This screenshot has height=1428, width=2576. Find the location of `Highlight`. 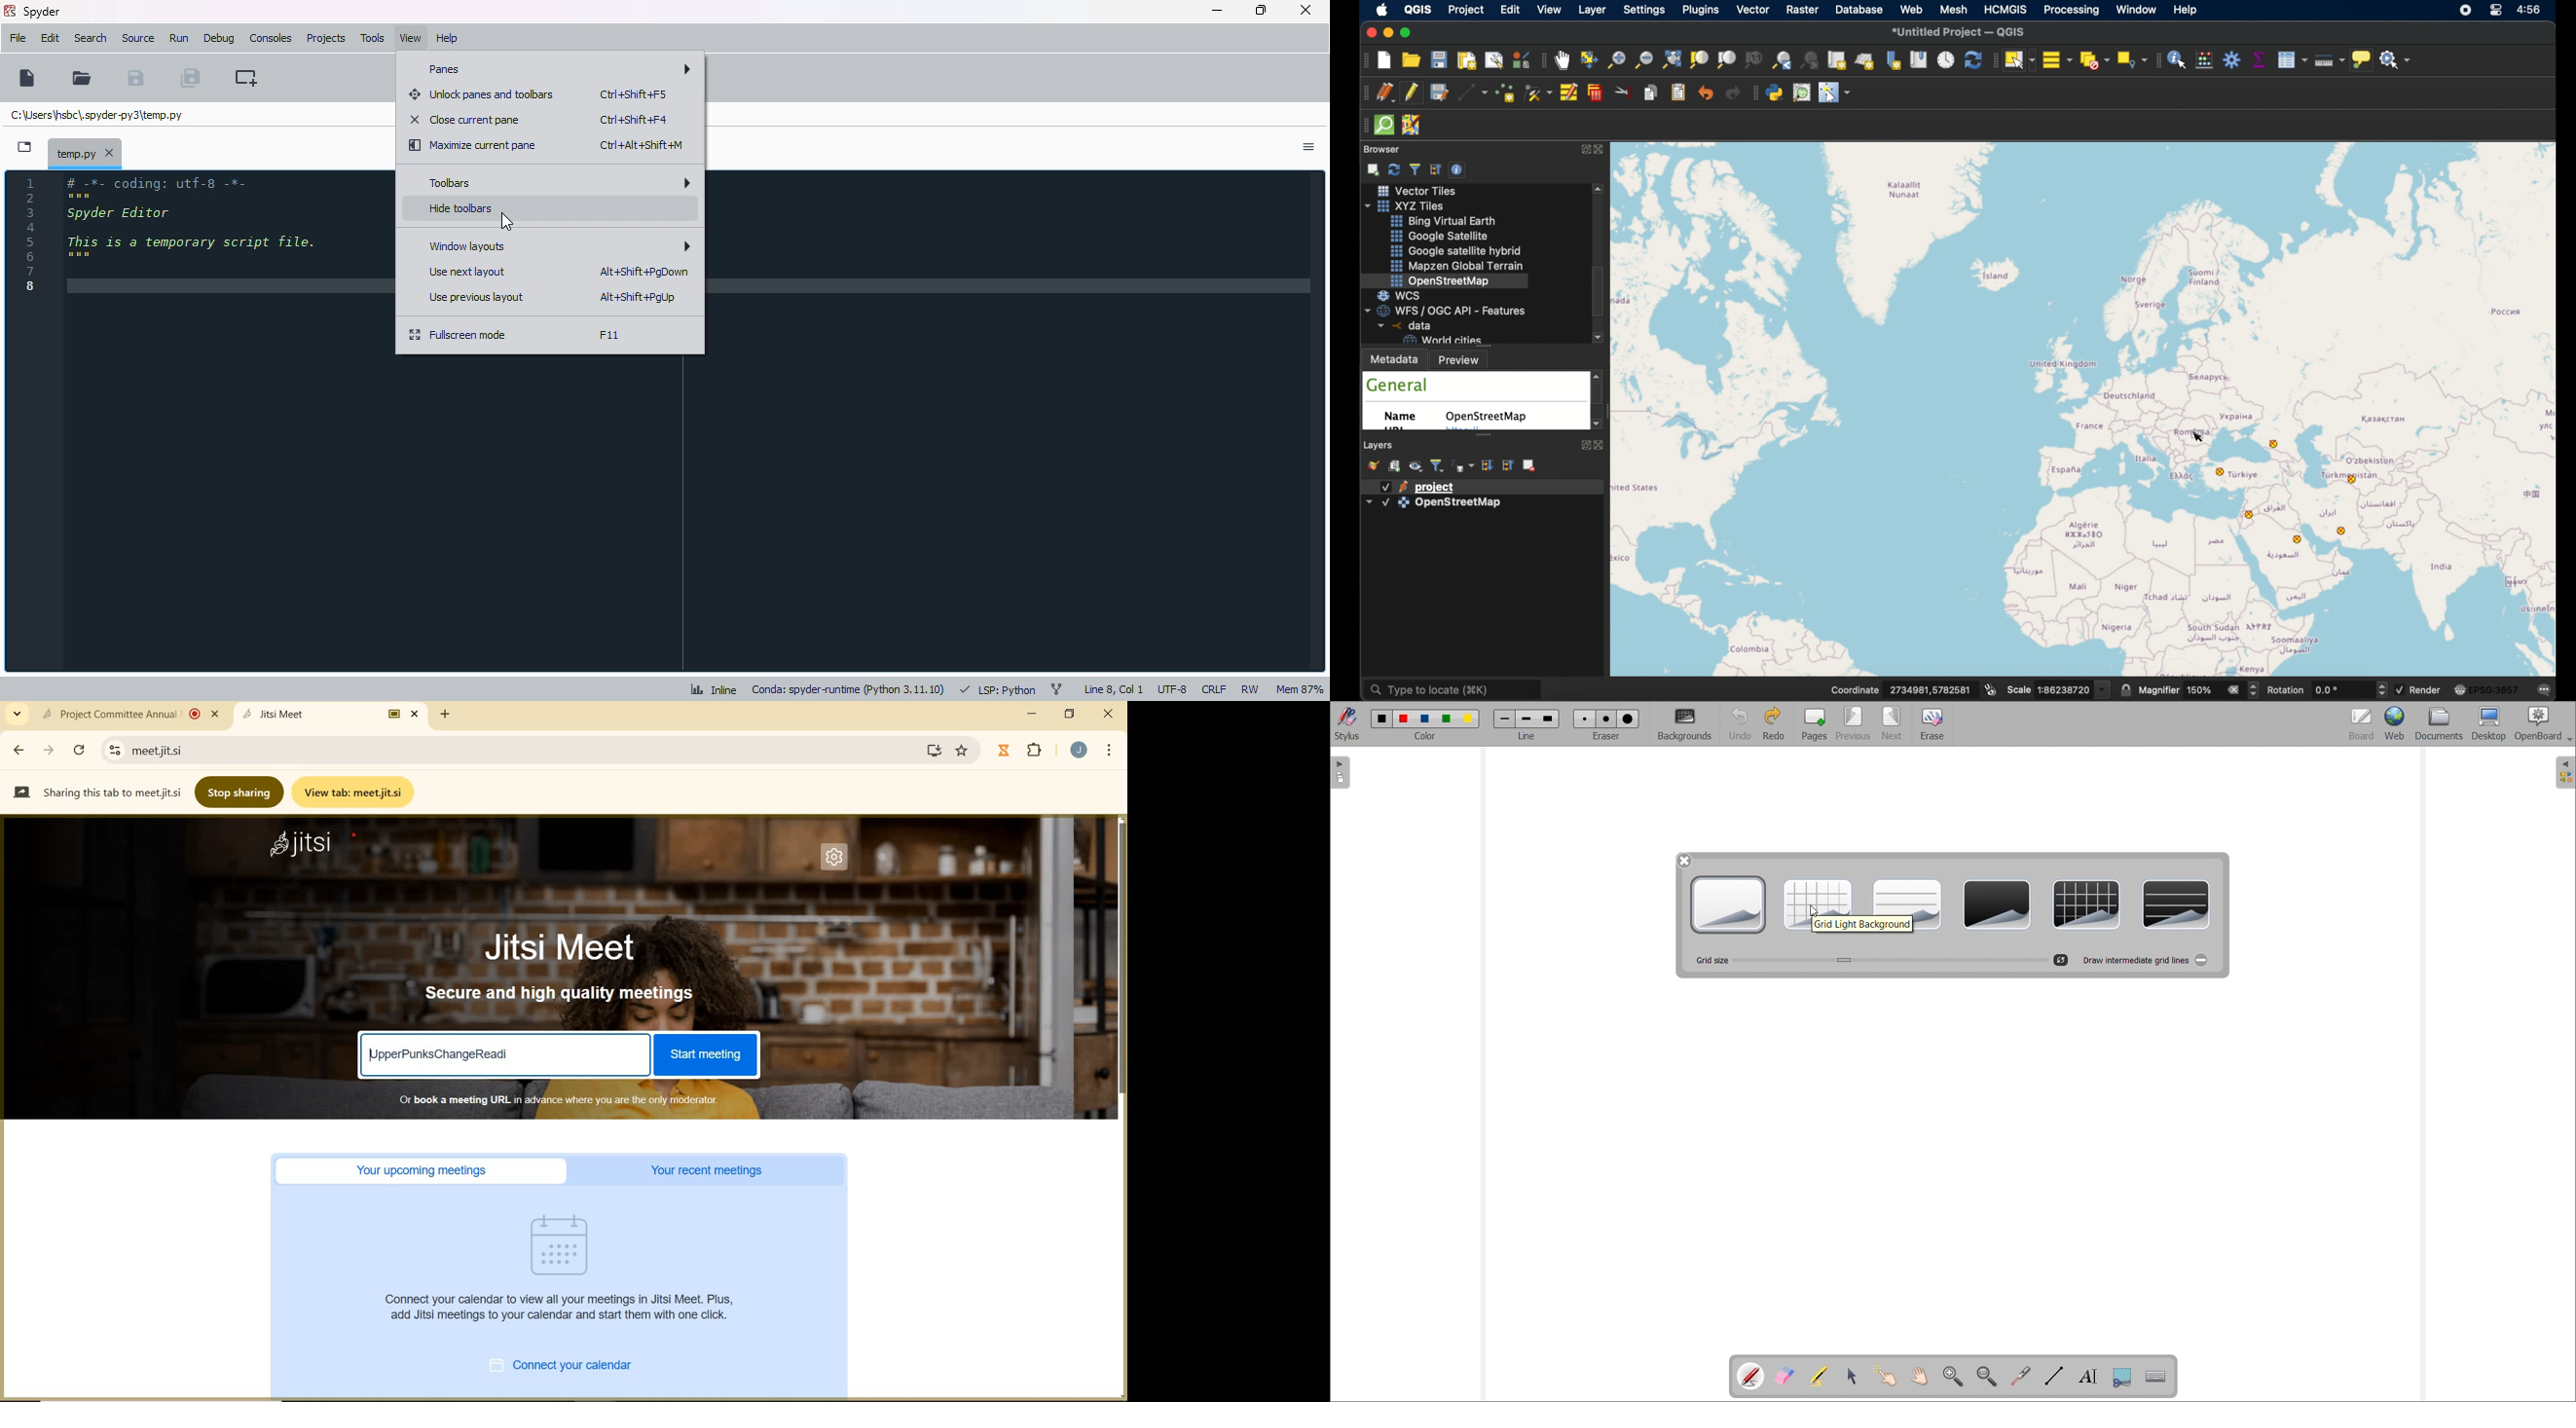

Highlight is located at coordinates (1817, 1376).